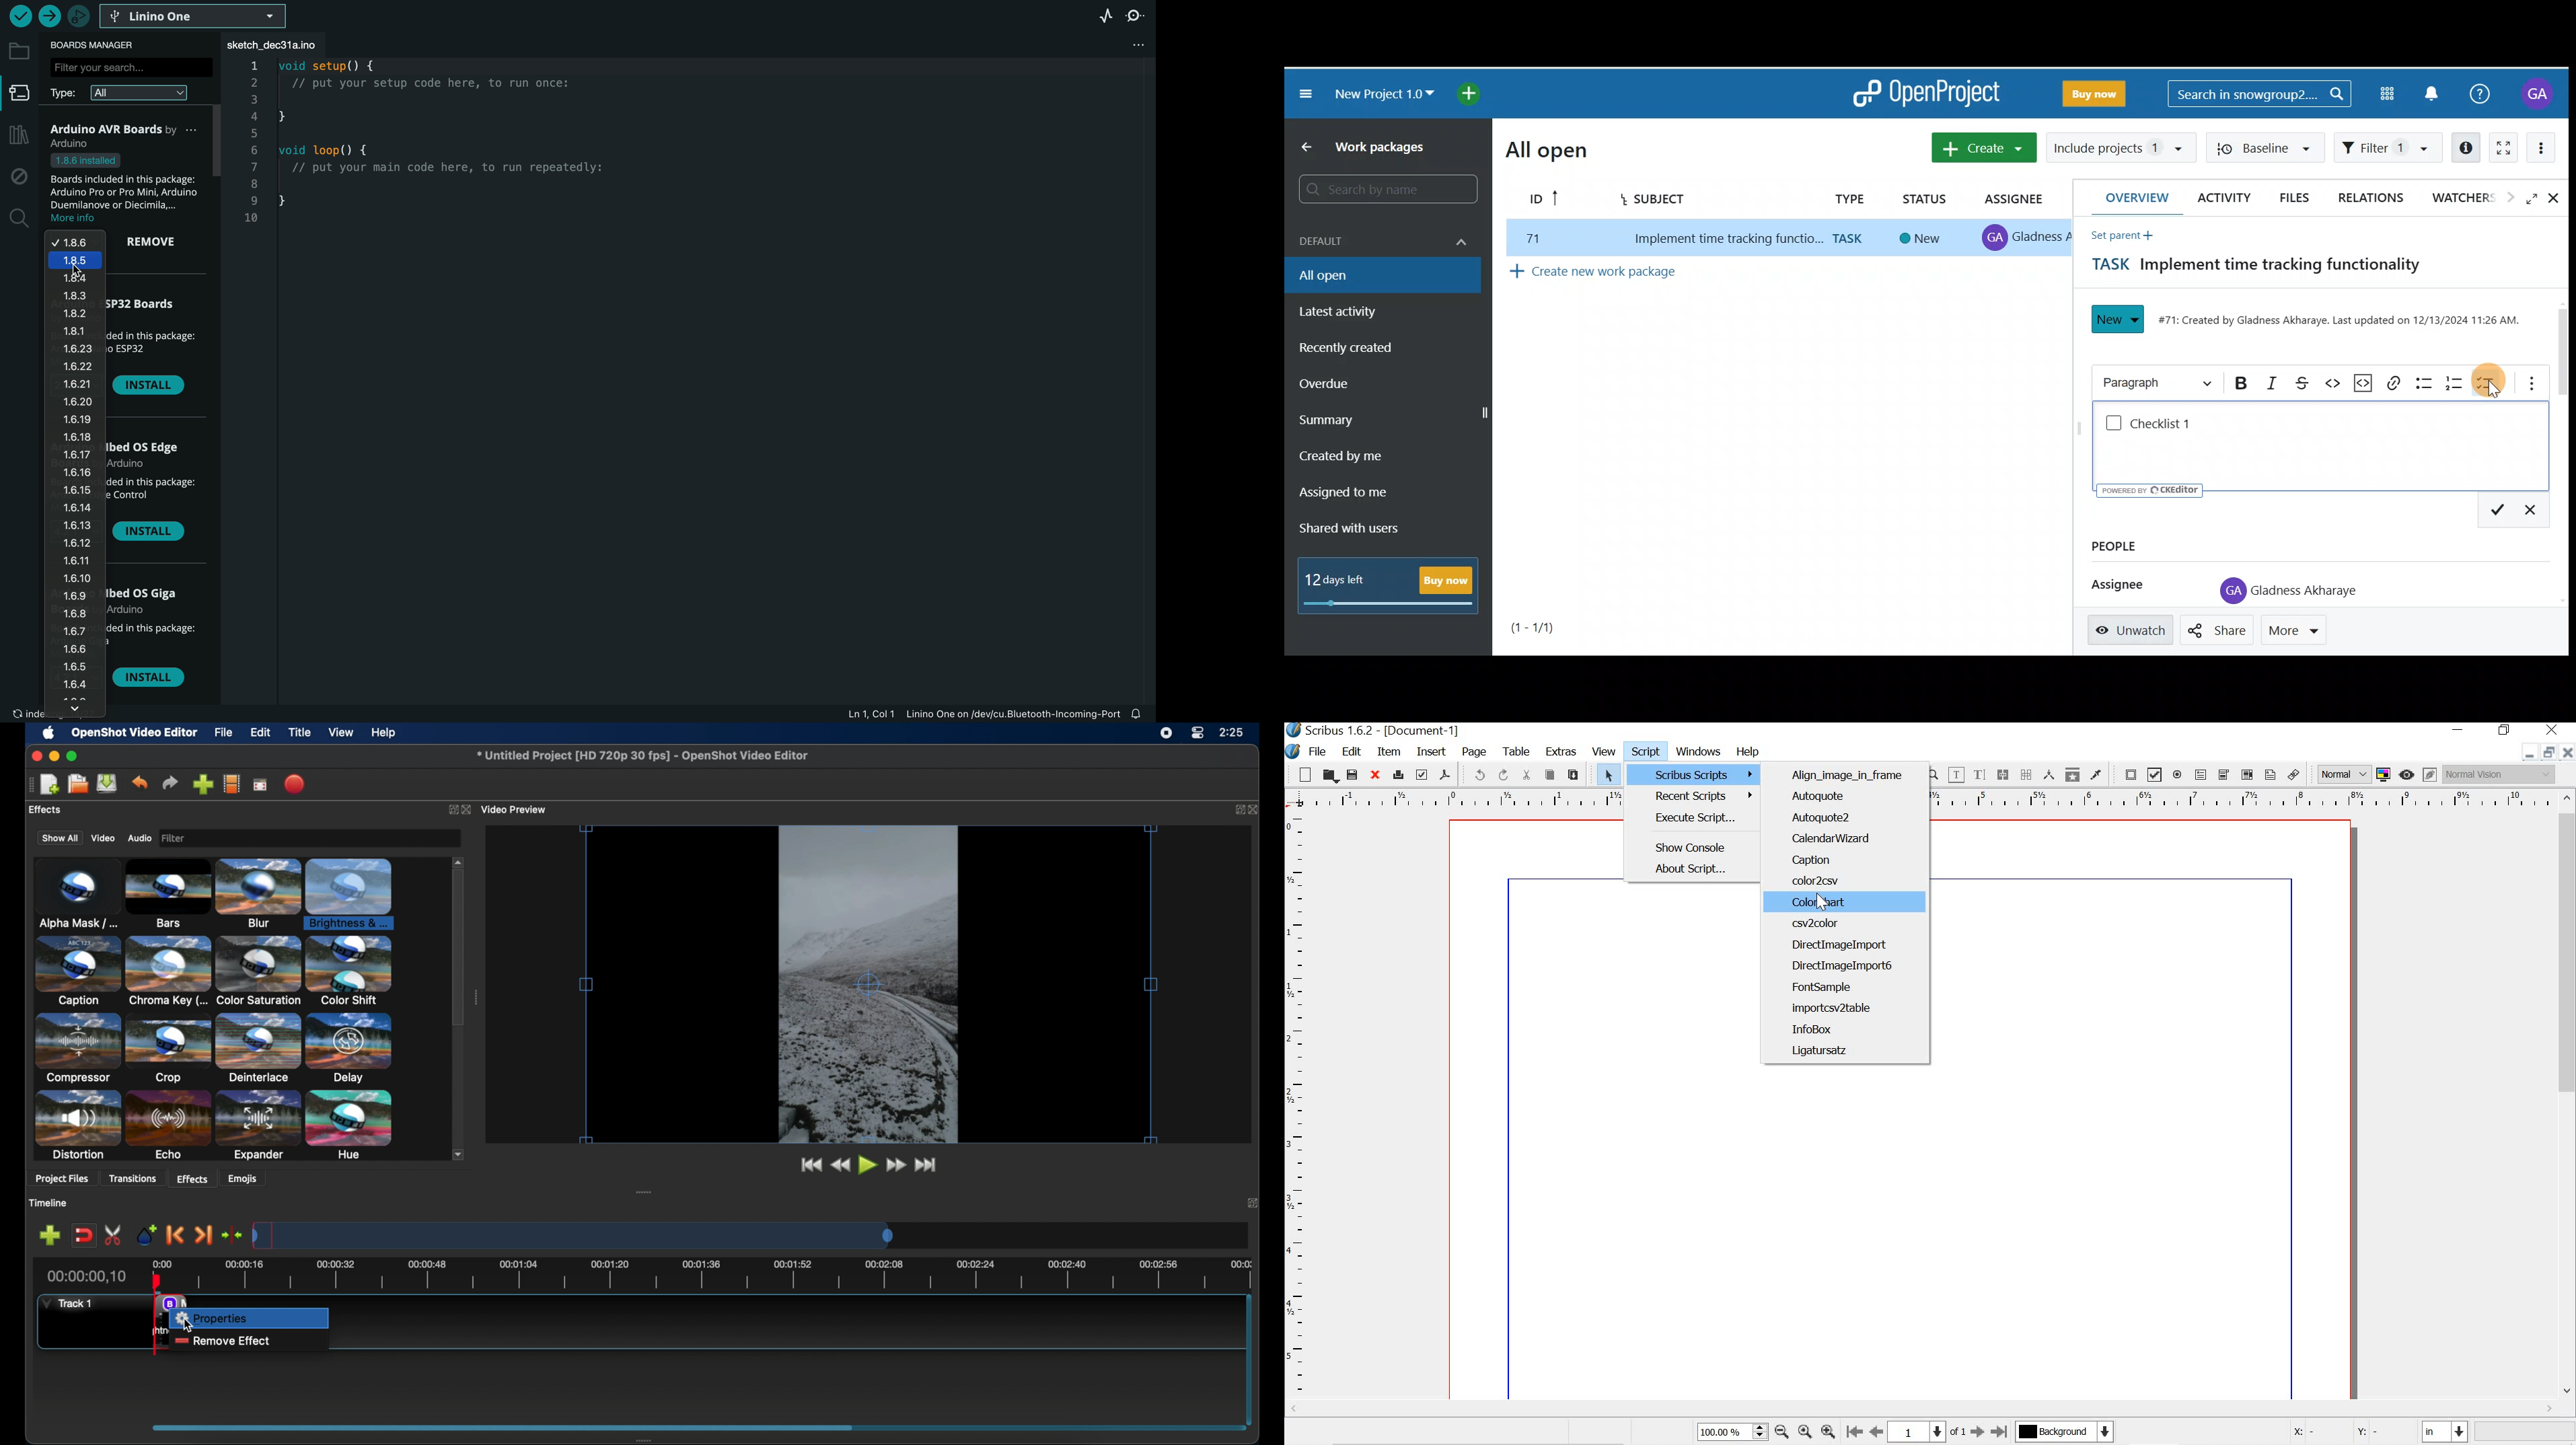 The width and height of the screenshot is (2576, 1456). Describe the element at coordinates (1354, 776) in the screenshot. I see `save` at that location.